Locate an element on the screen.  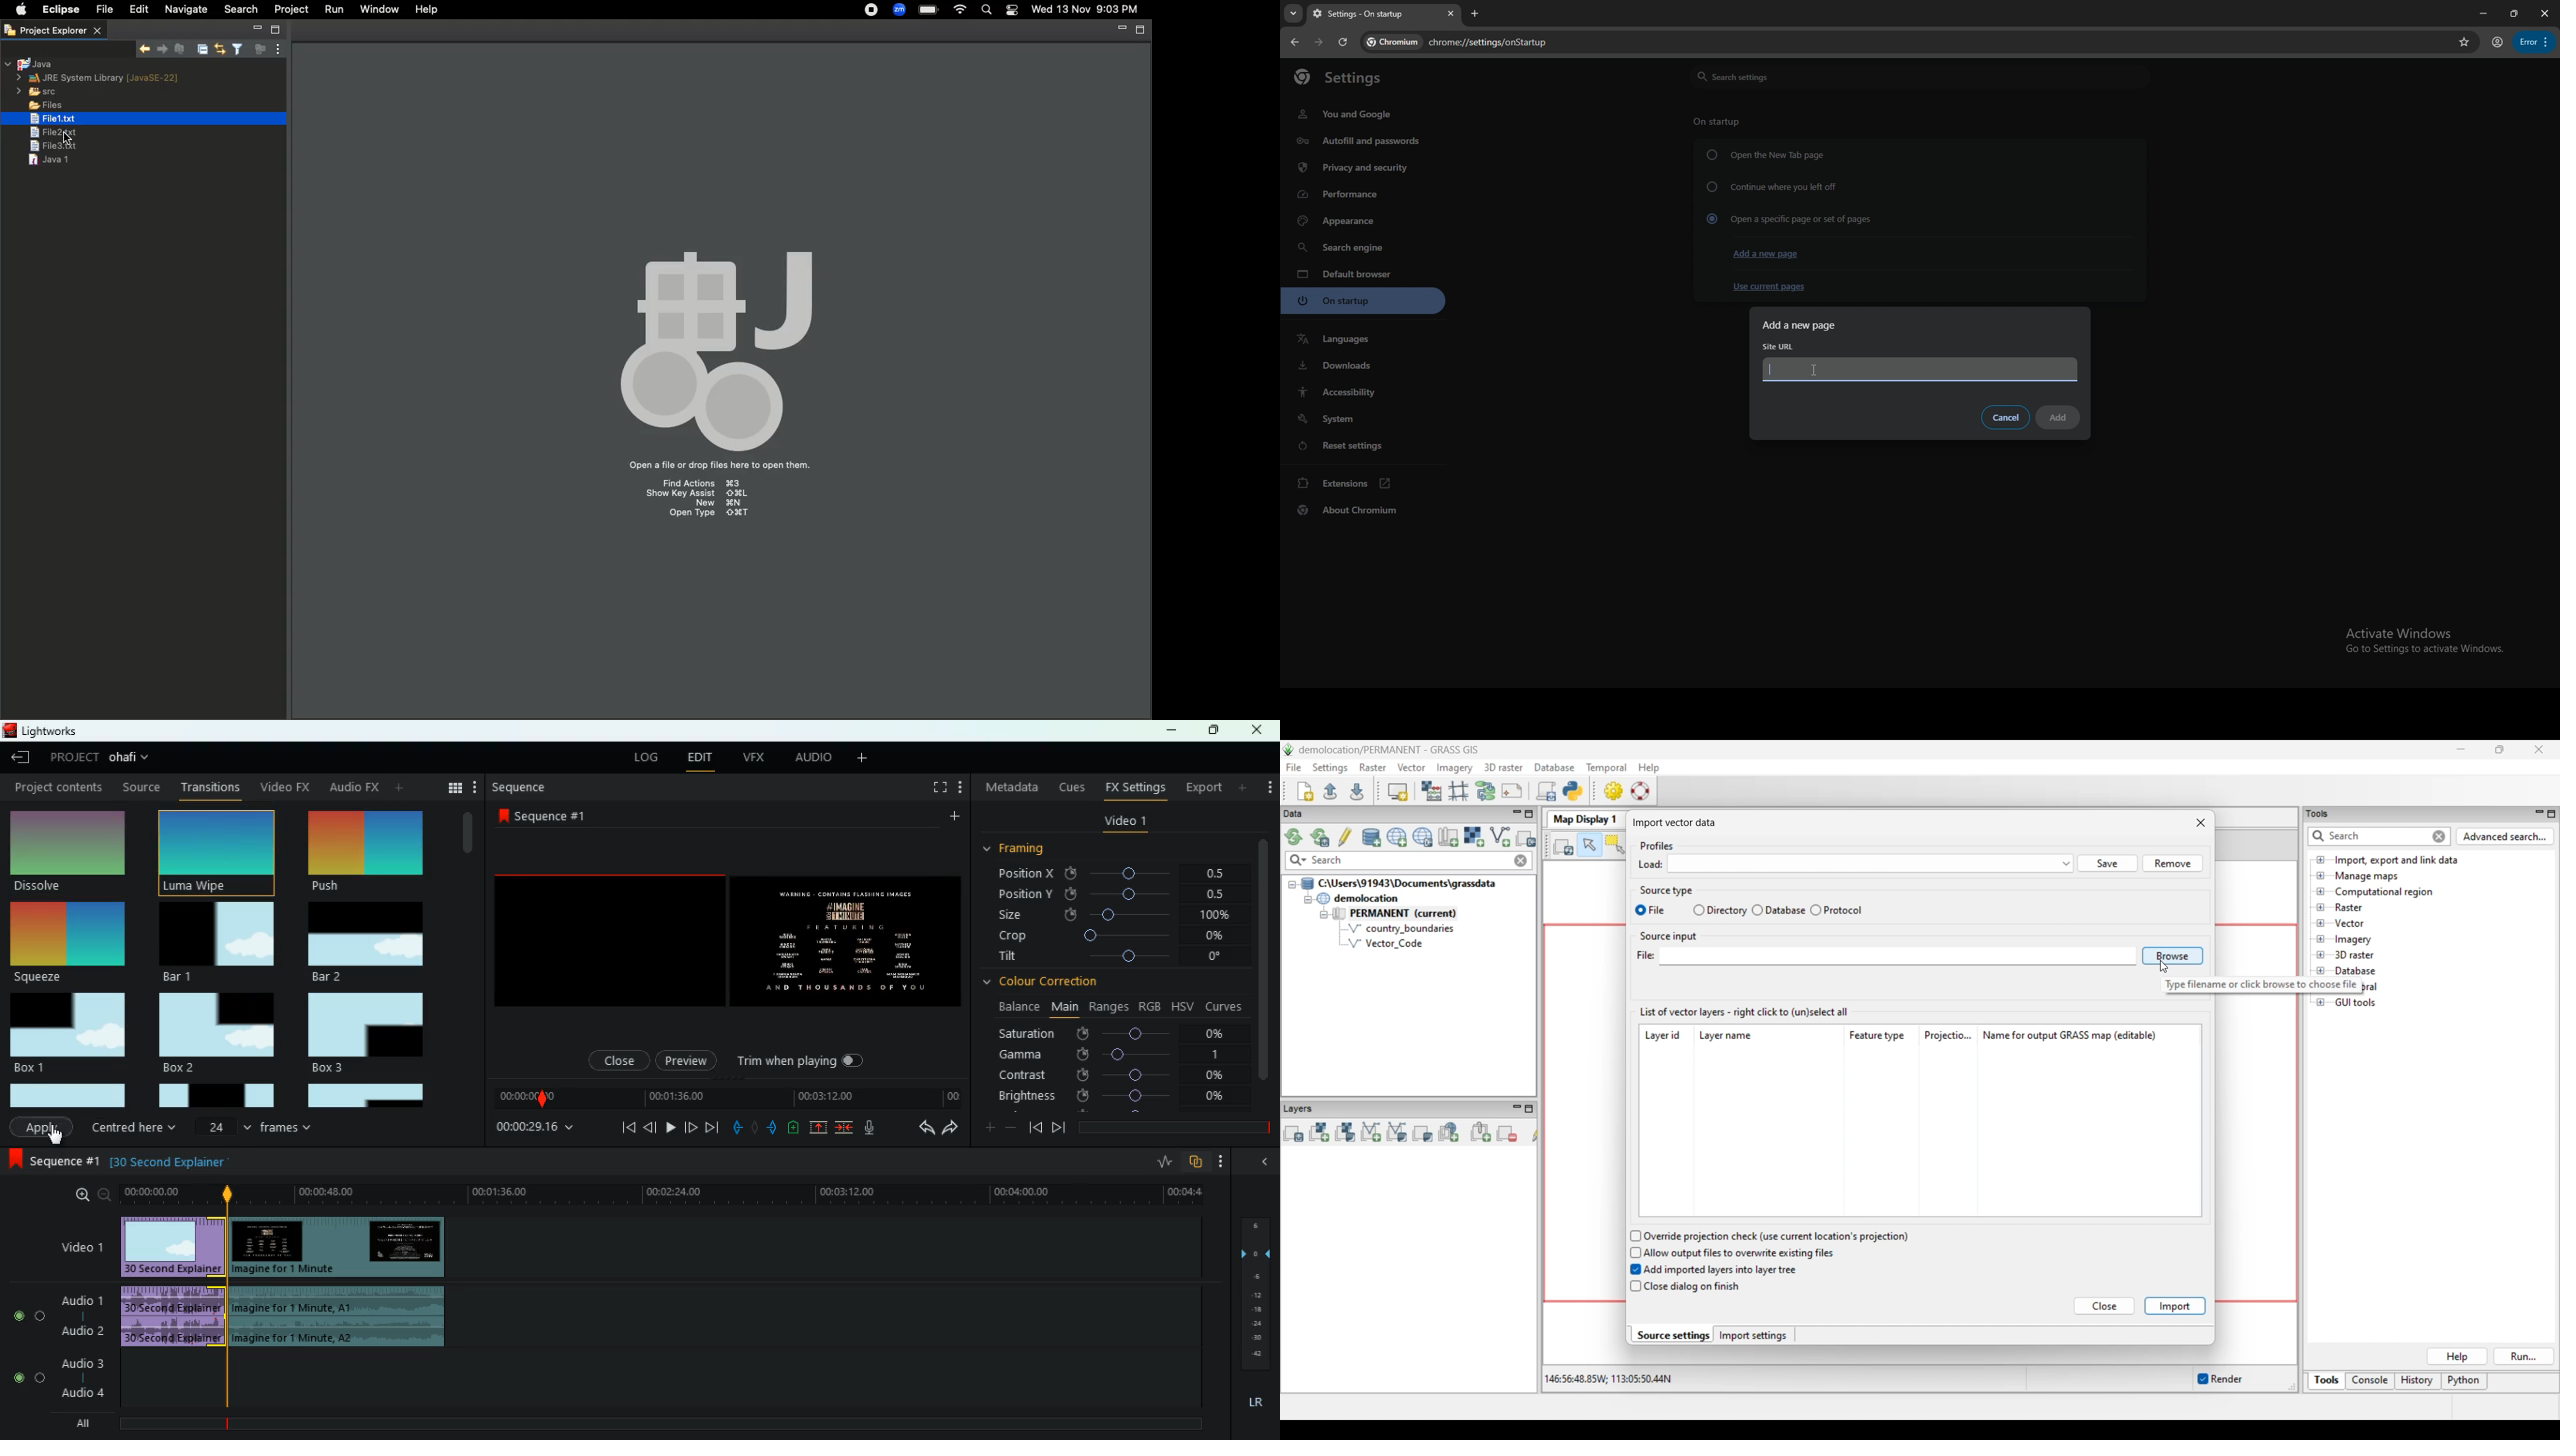
add tab is located at coordinates (1477, 13).